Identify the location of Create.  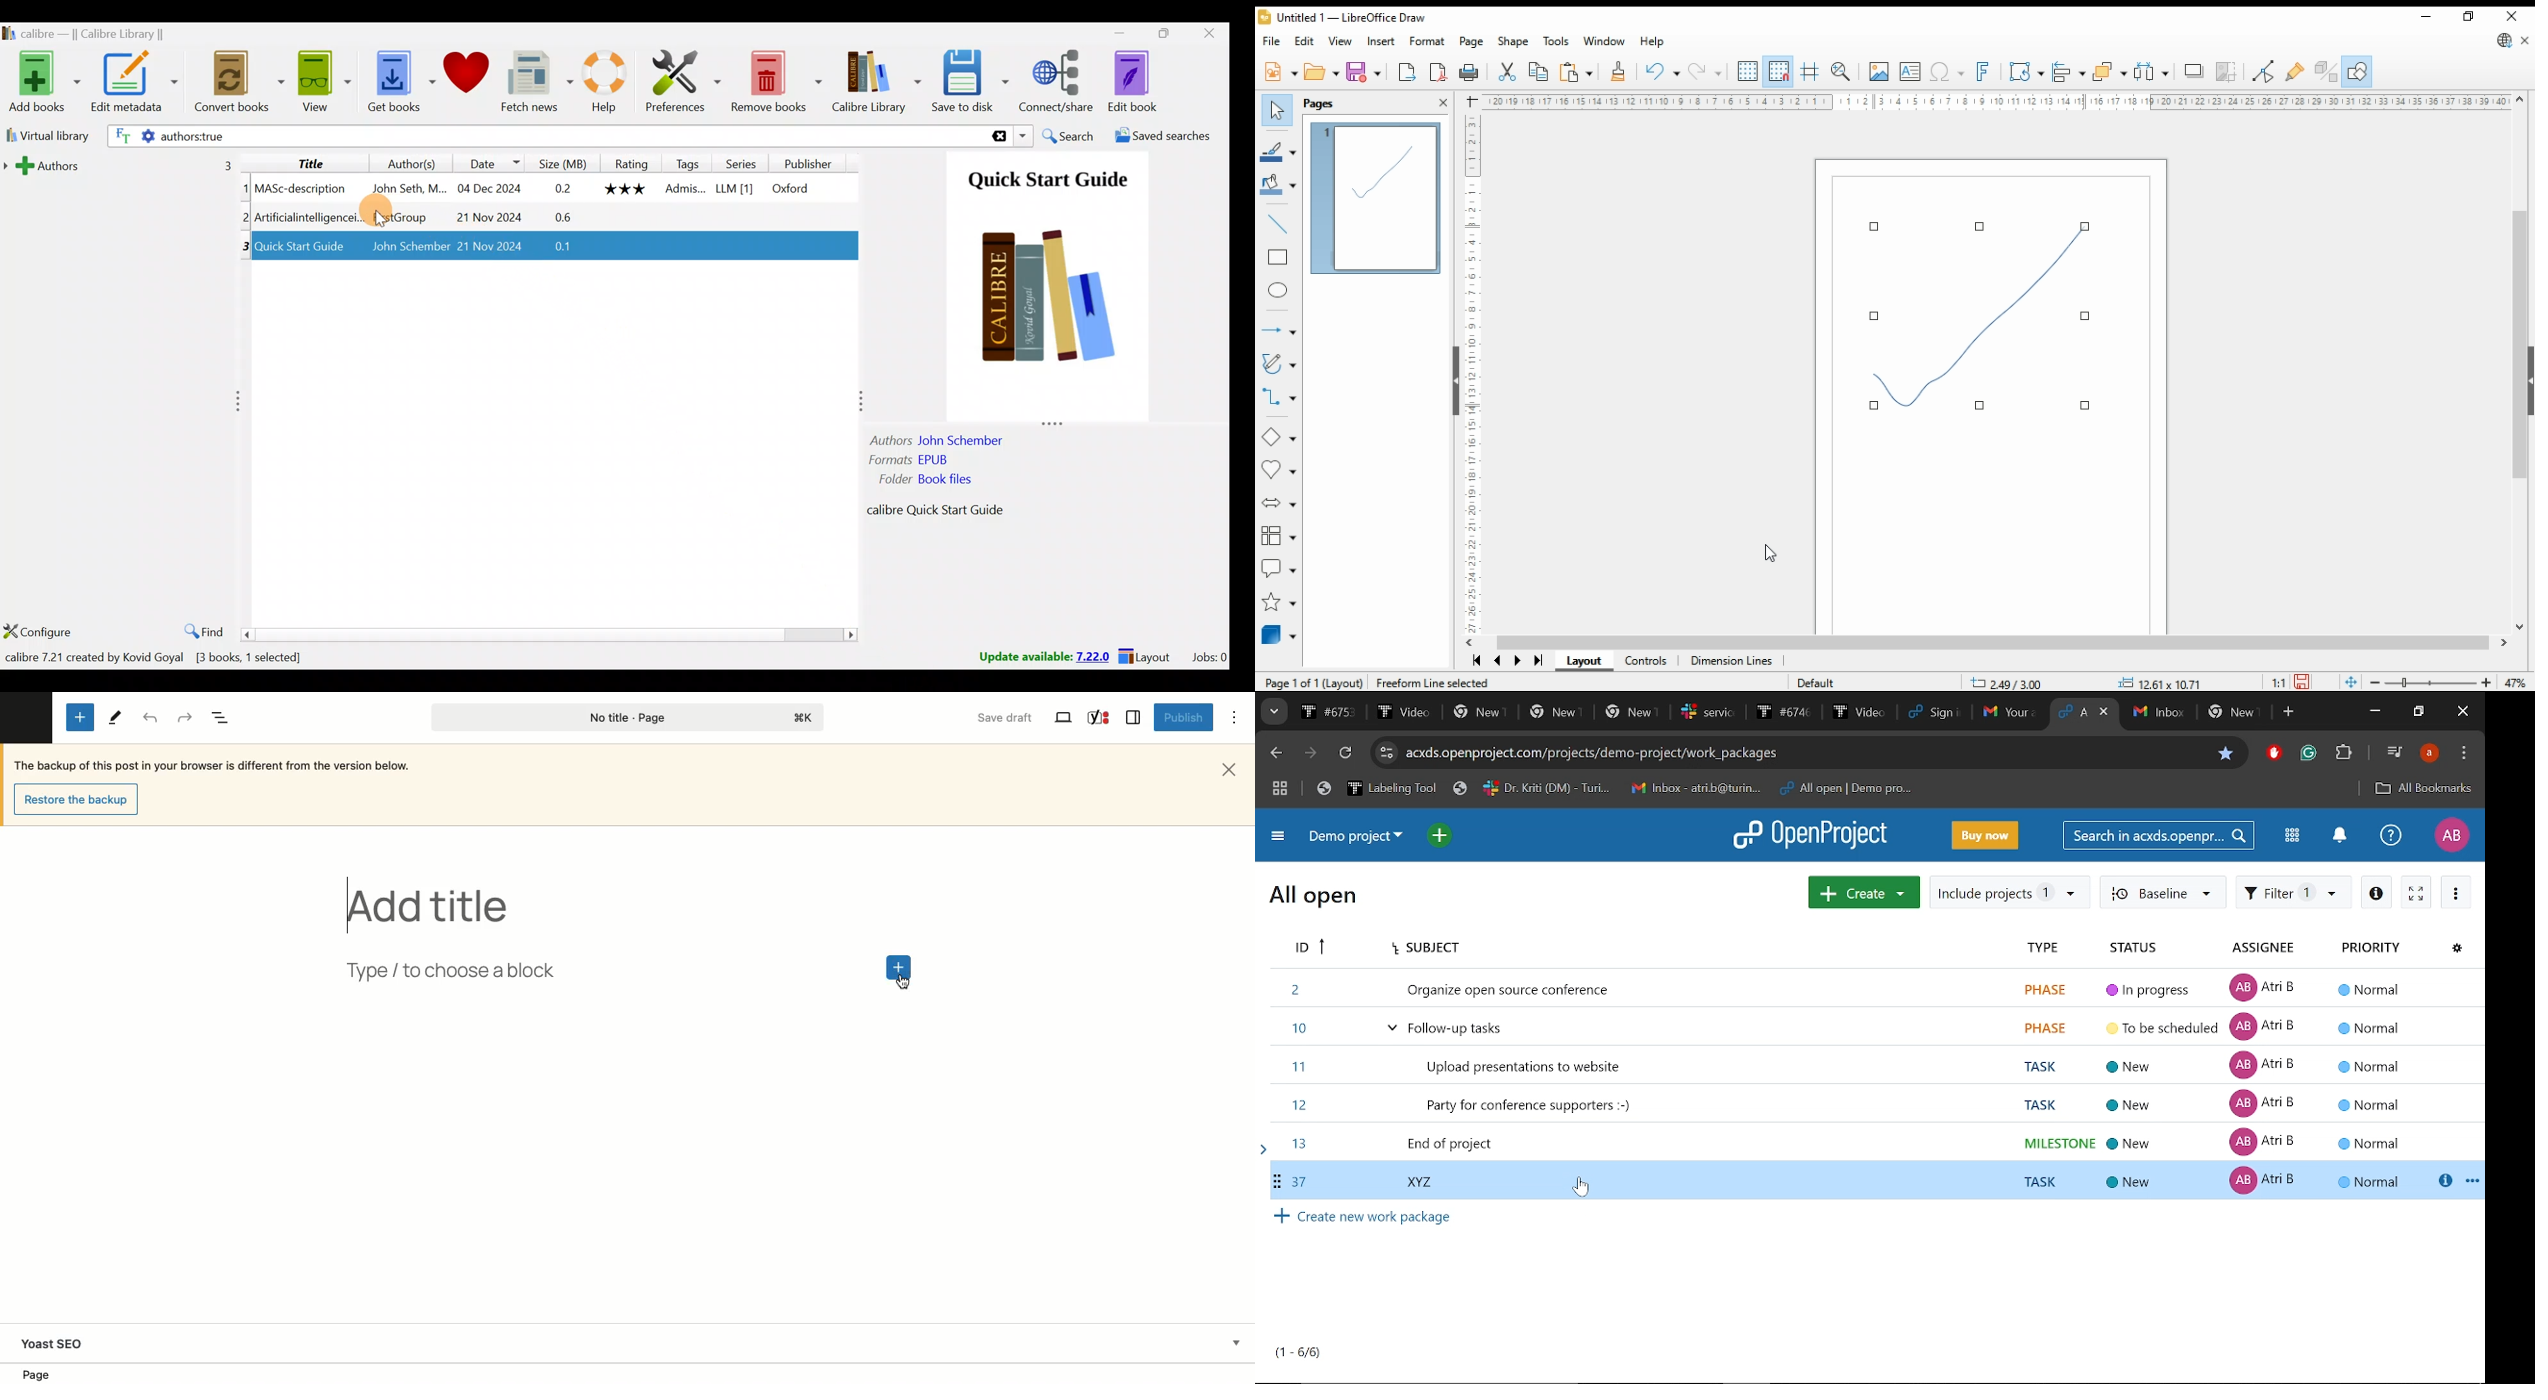
(1864, 891).